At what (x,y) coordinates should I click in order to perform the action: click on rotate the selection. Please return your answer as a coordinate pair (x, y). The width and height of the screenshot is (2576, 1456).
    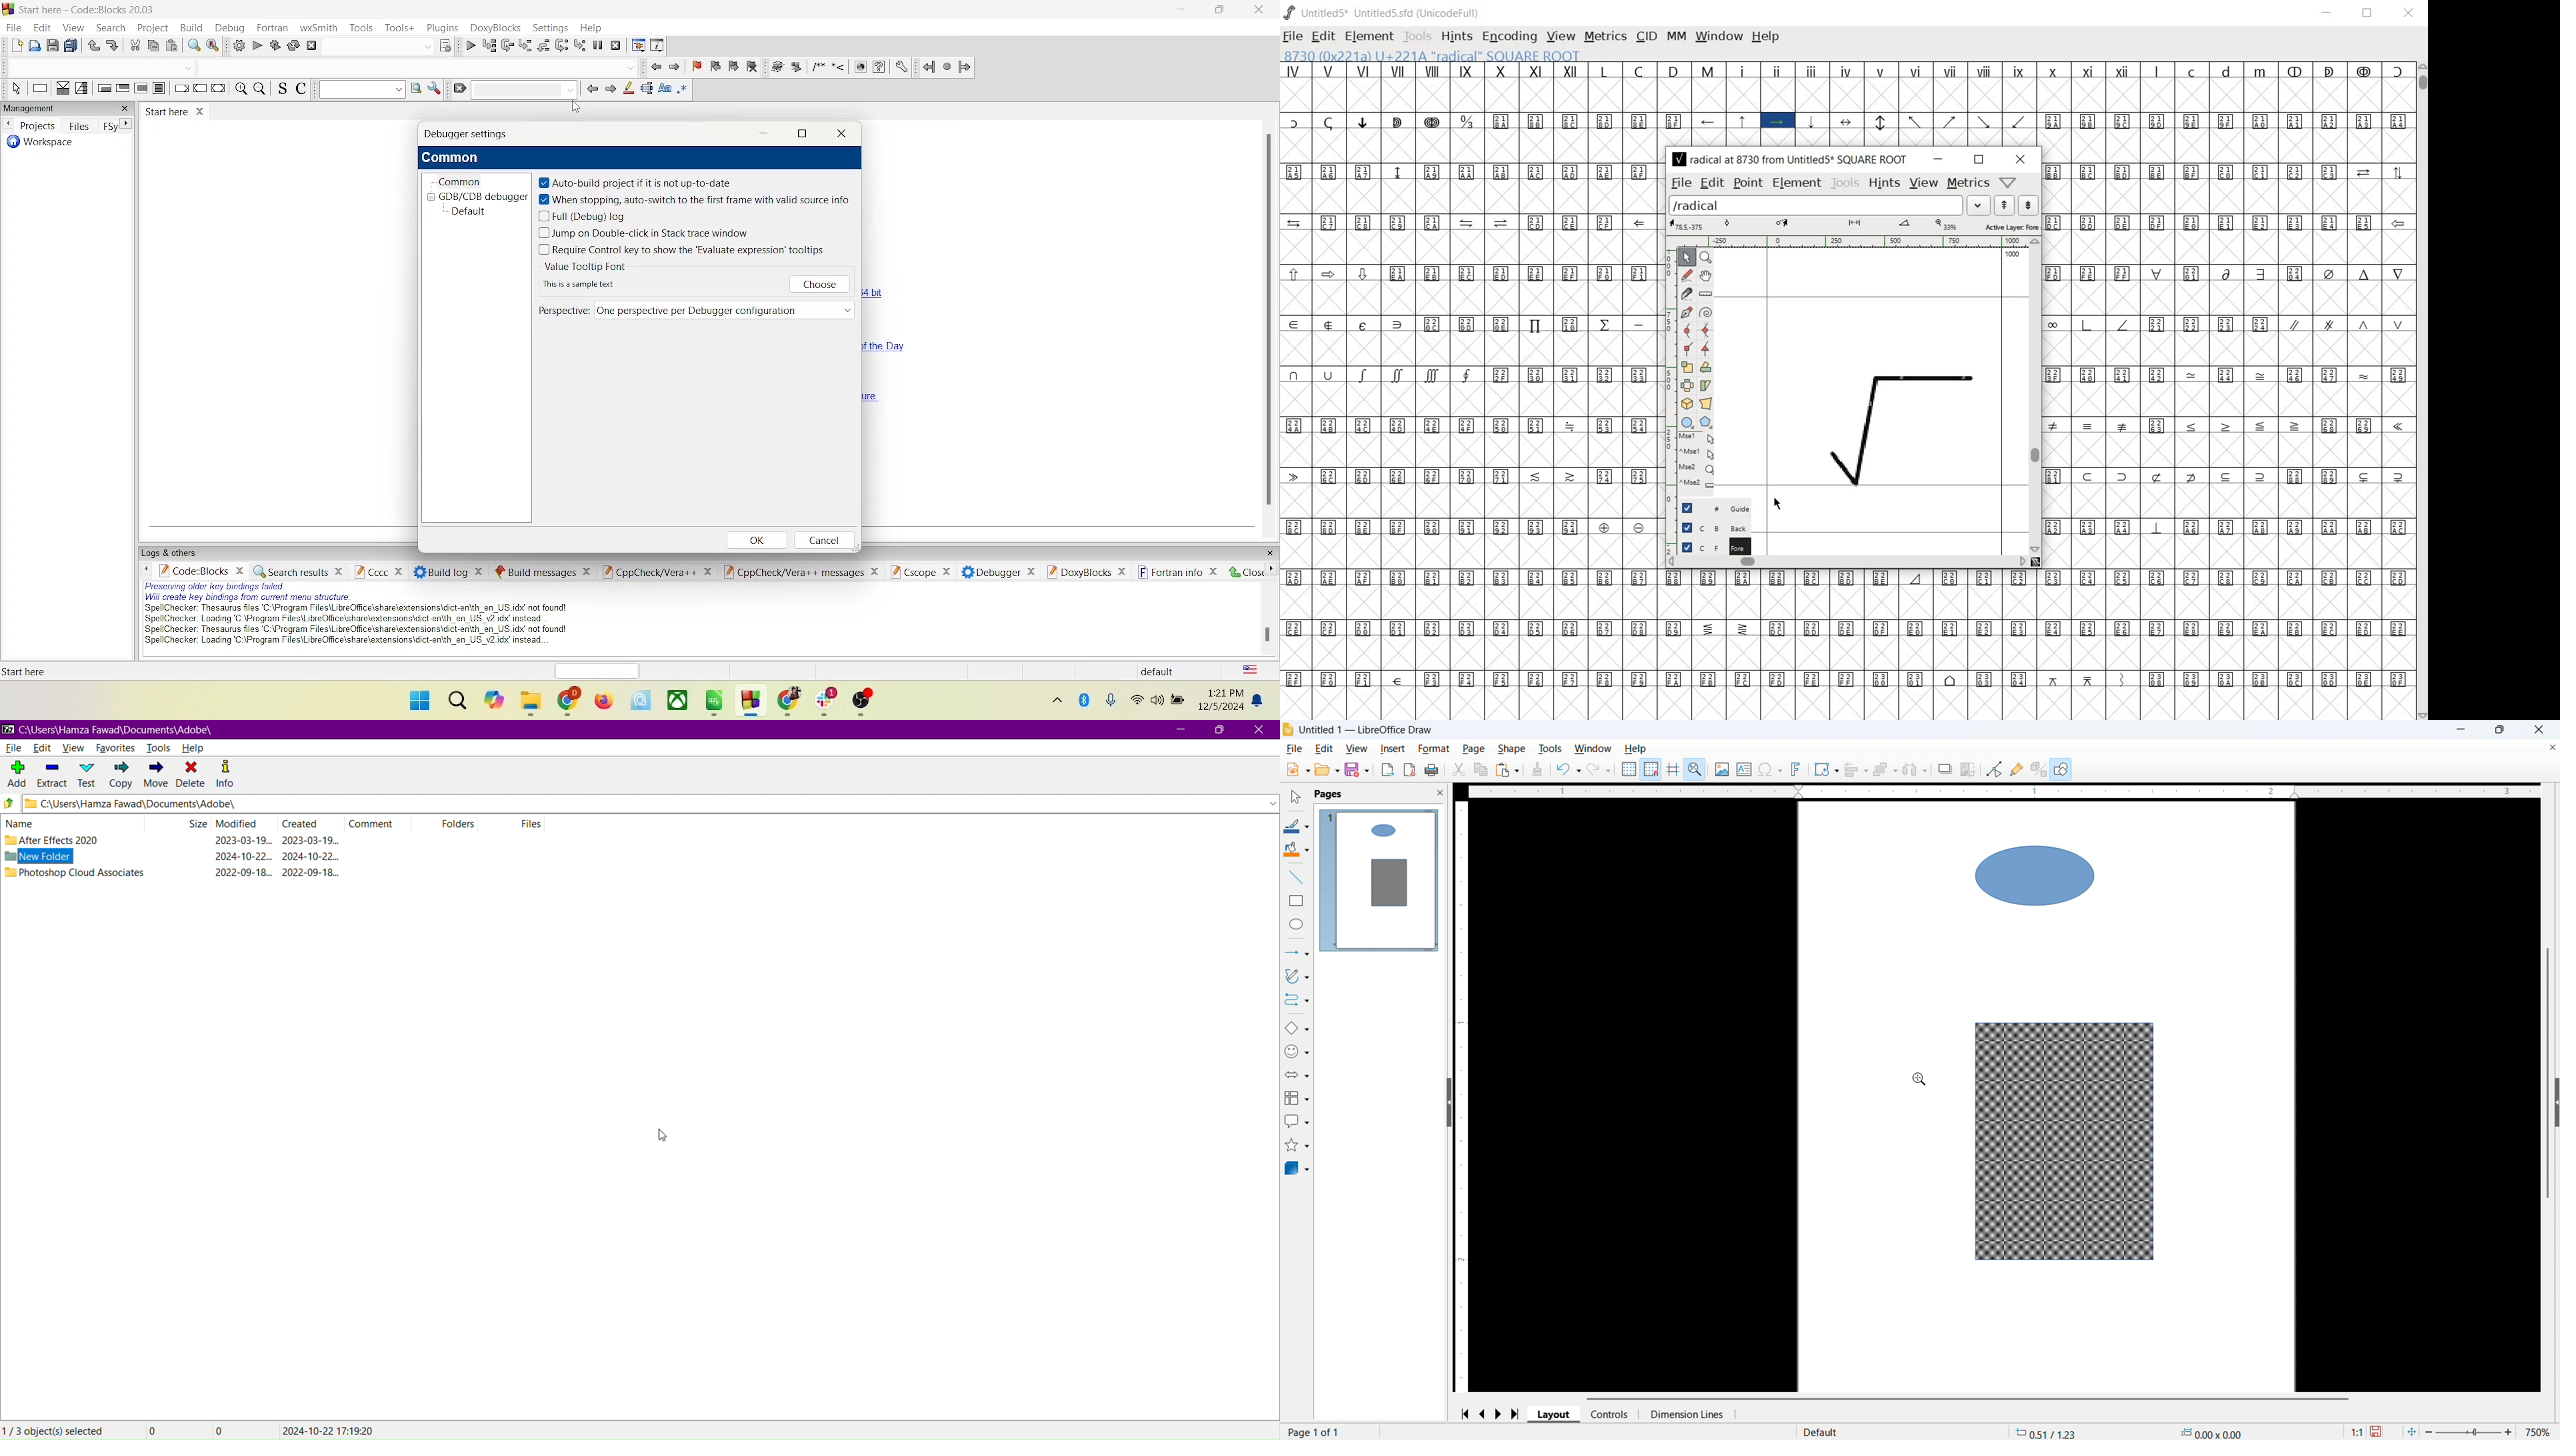
    Looking at the image, I should click on (1705, 367).